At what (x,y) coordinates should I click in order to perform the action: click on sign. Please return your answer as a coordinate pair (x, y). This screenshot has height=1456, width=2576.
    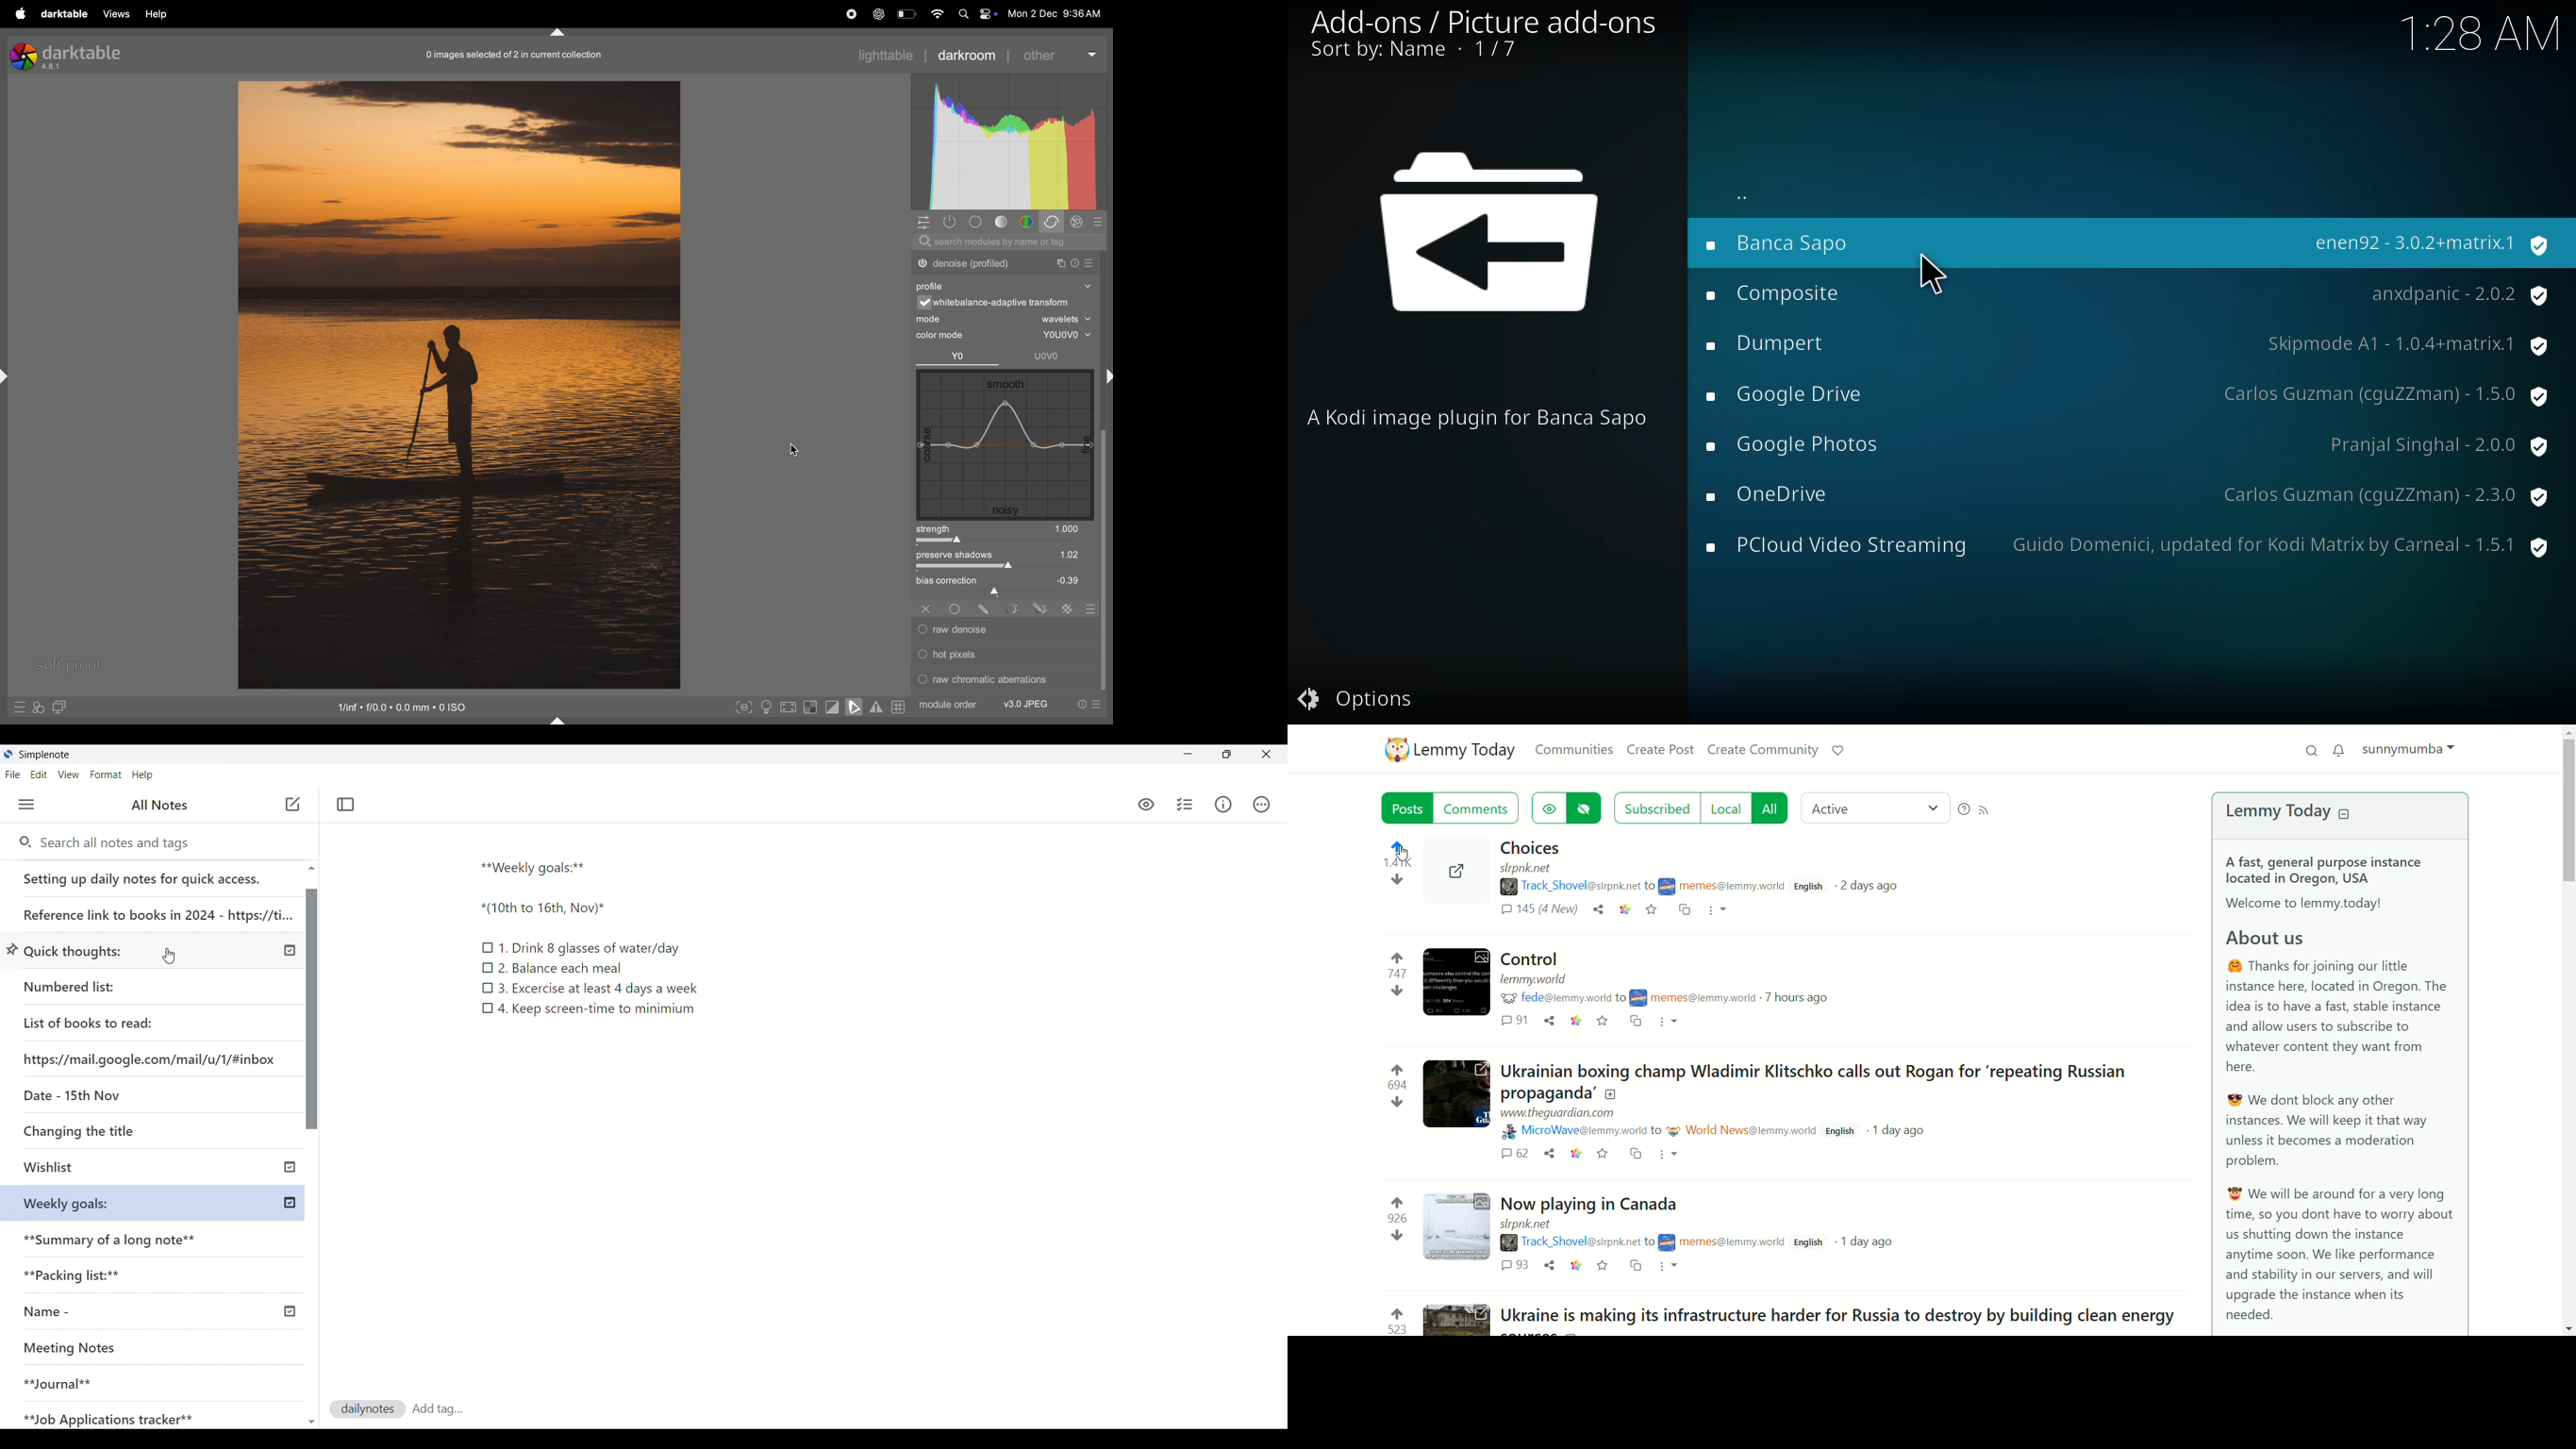
    Looking at the image, I should click on (20, 709).